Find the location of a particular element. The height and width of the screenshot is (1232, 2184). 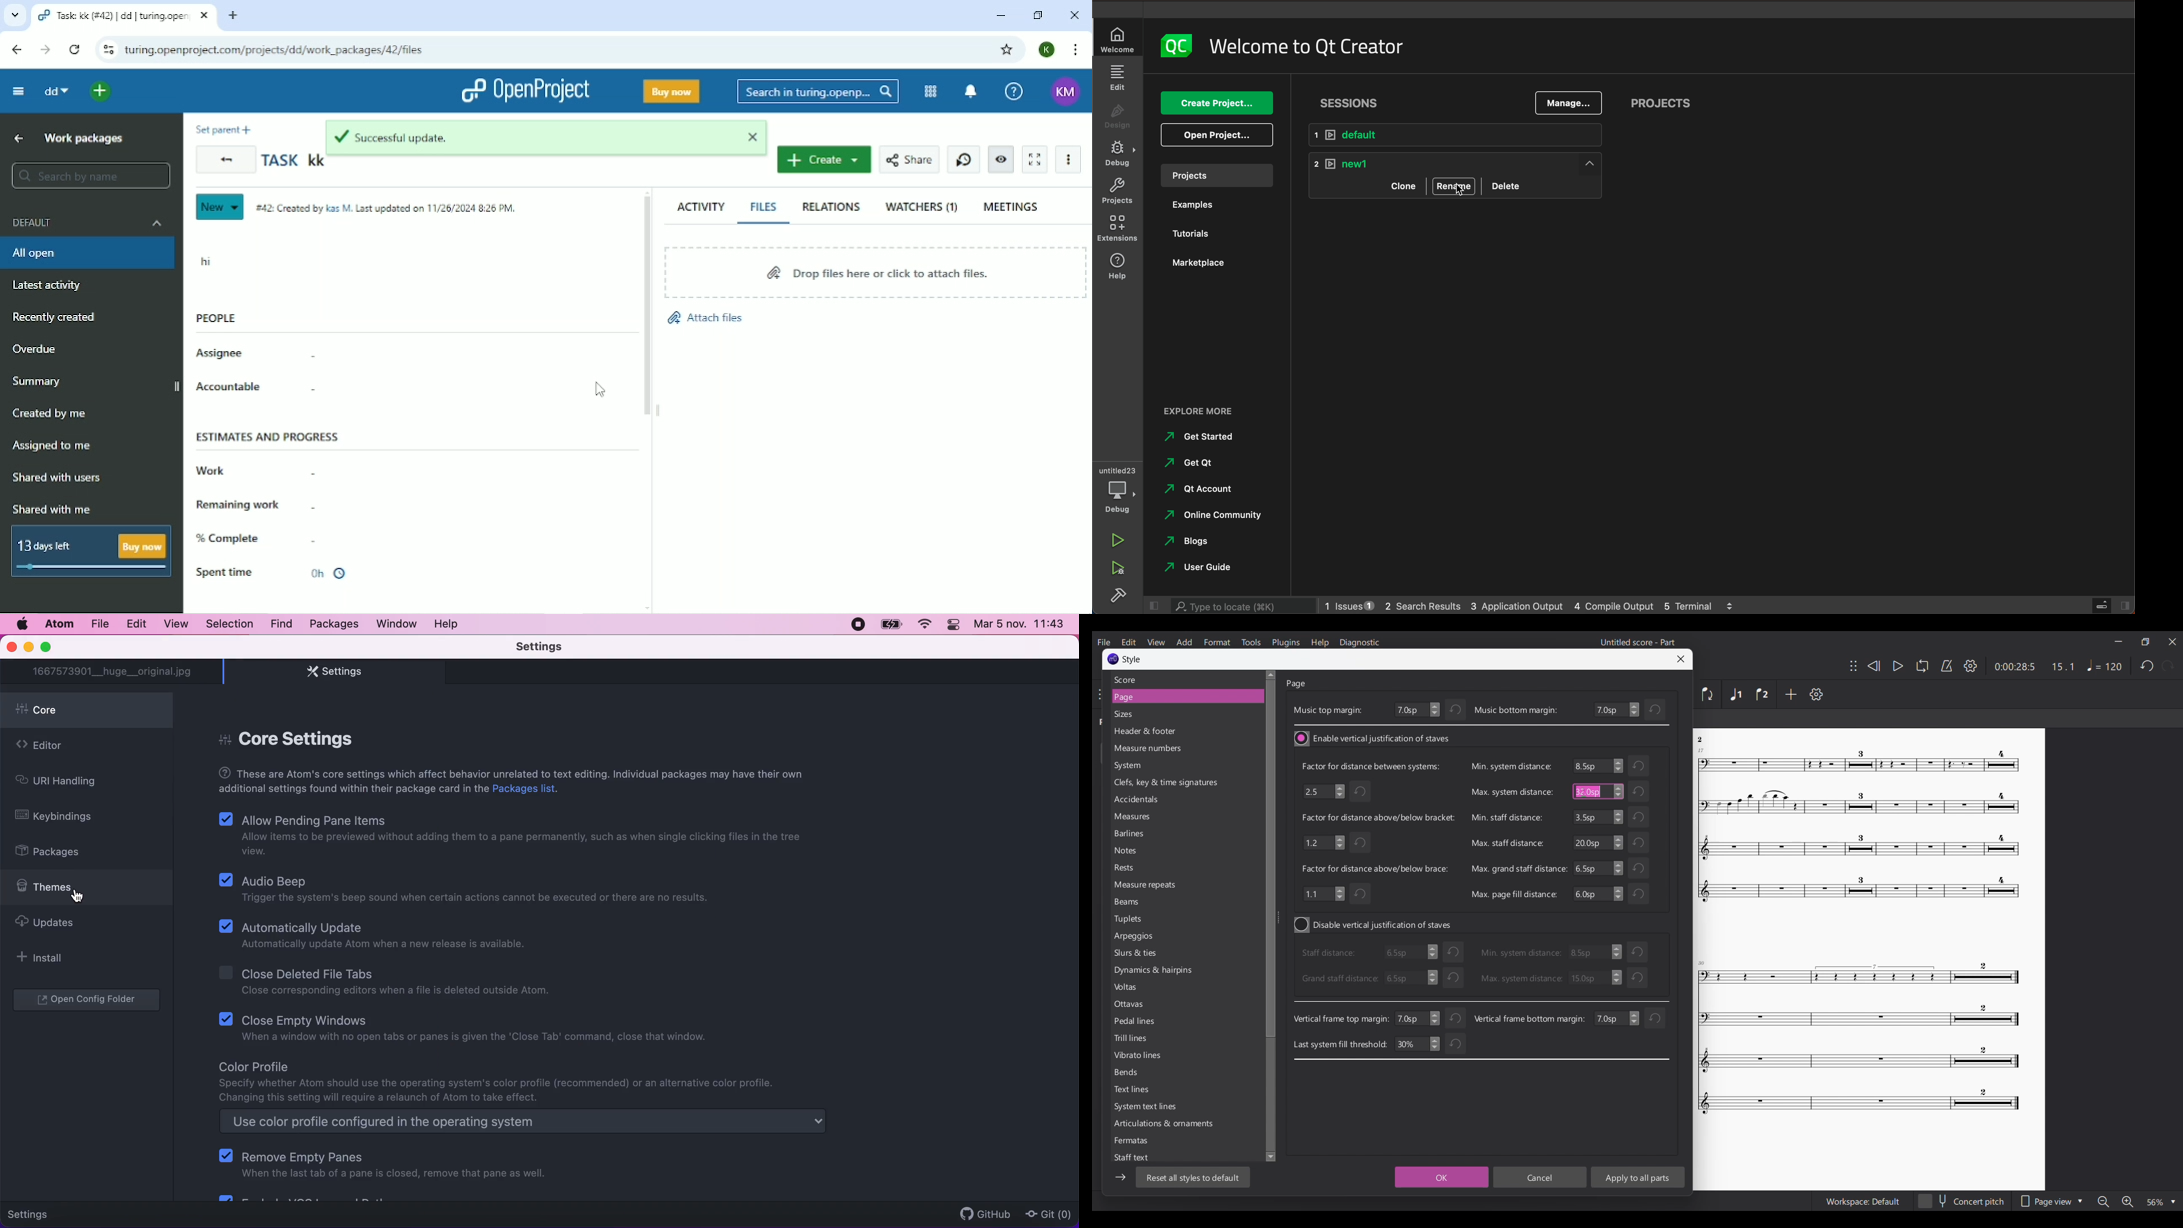

Min. staff distance is located at coordinates (1506, 817).